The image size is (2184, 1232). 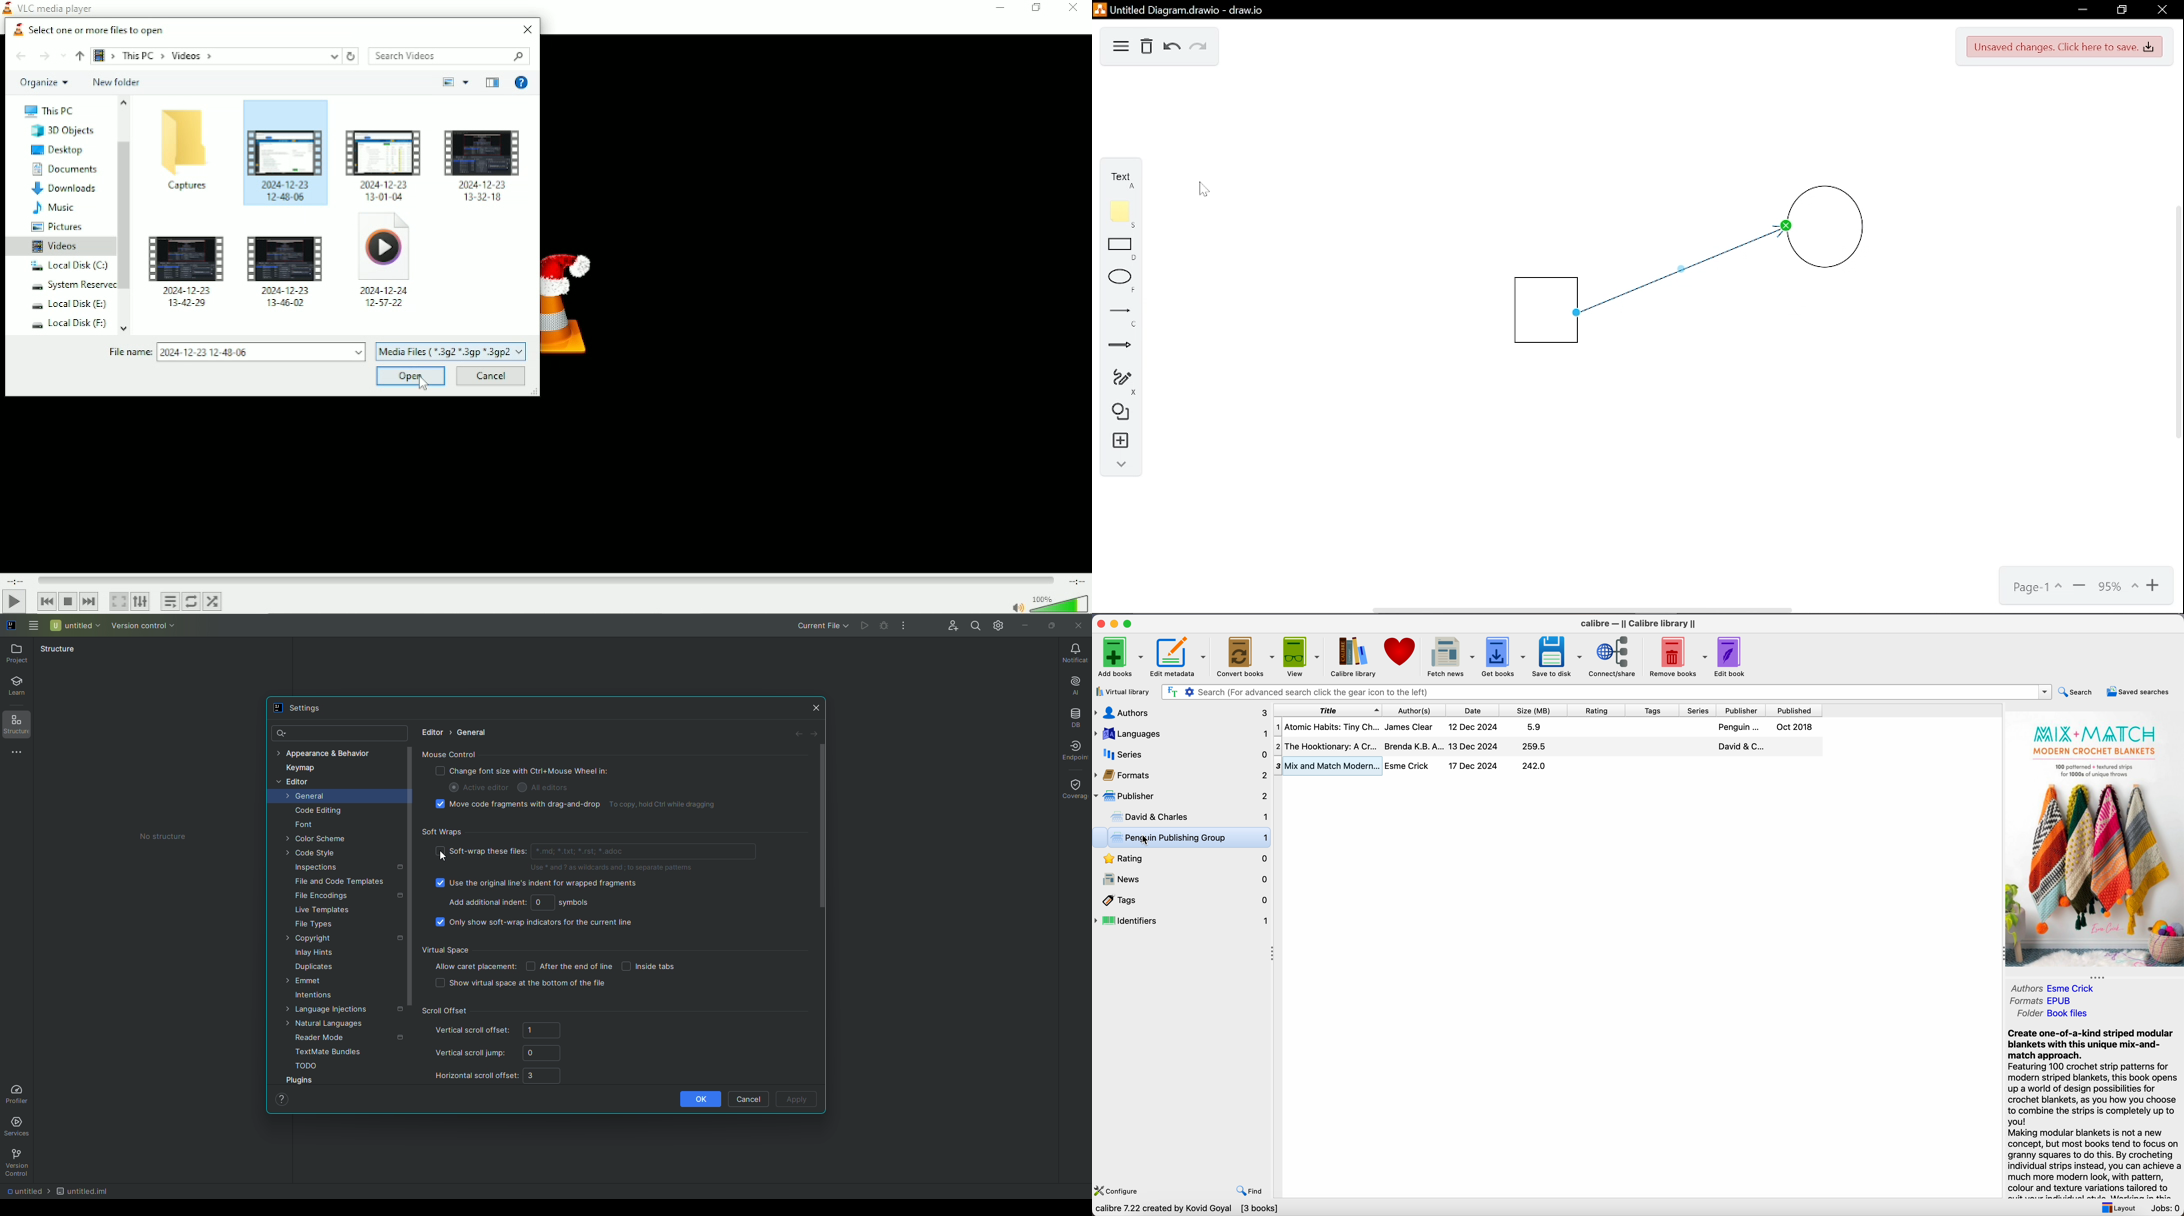 What do you see at coordinates (2120, 10) in the screenshot?
I see `restore down` at bounding box center [2120, 10].